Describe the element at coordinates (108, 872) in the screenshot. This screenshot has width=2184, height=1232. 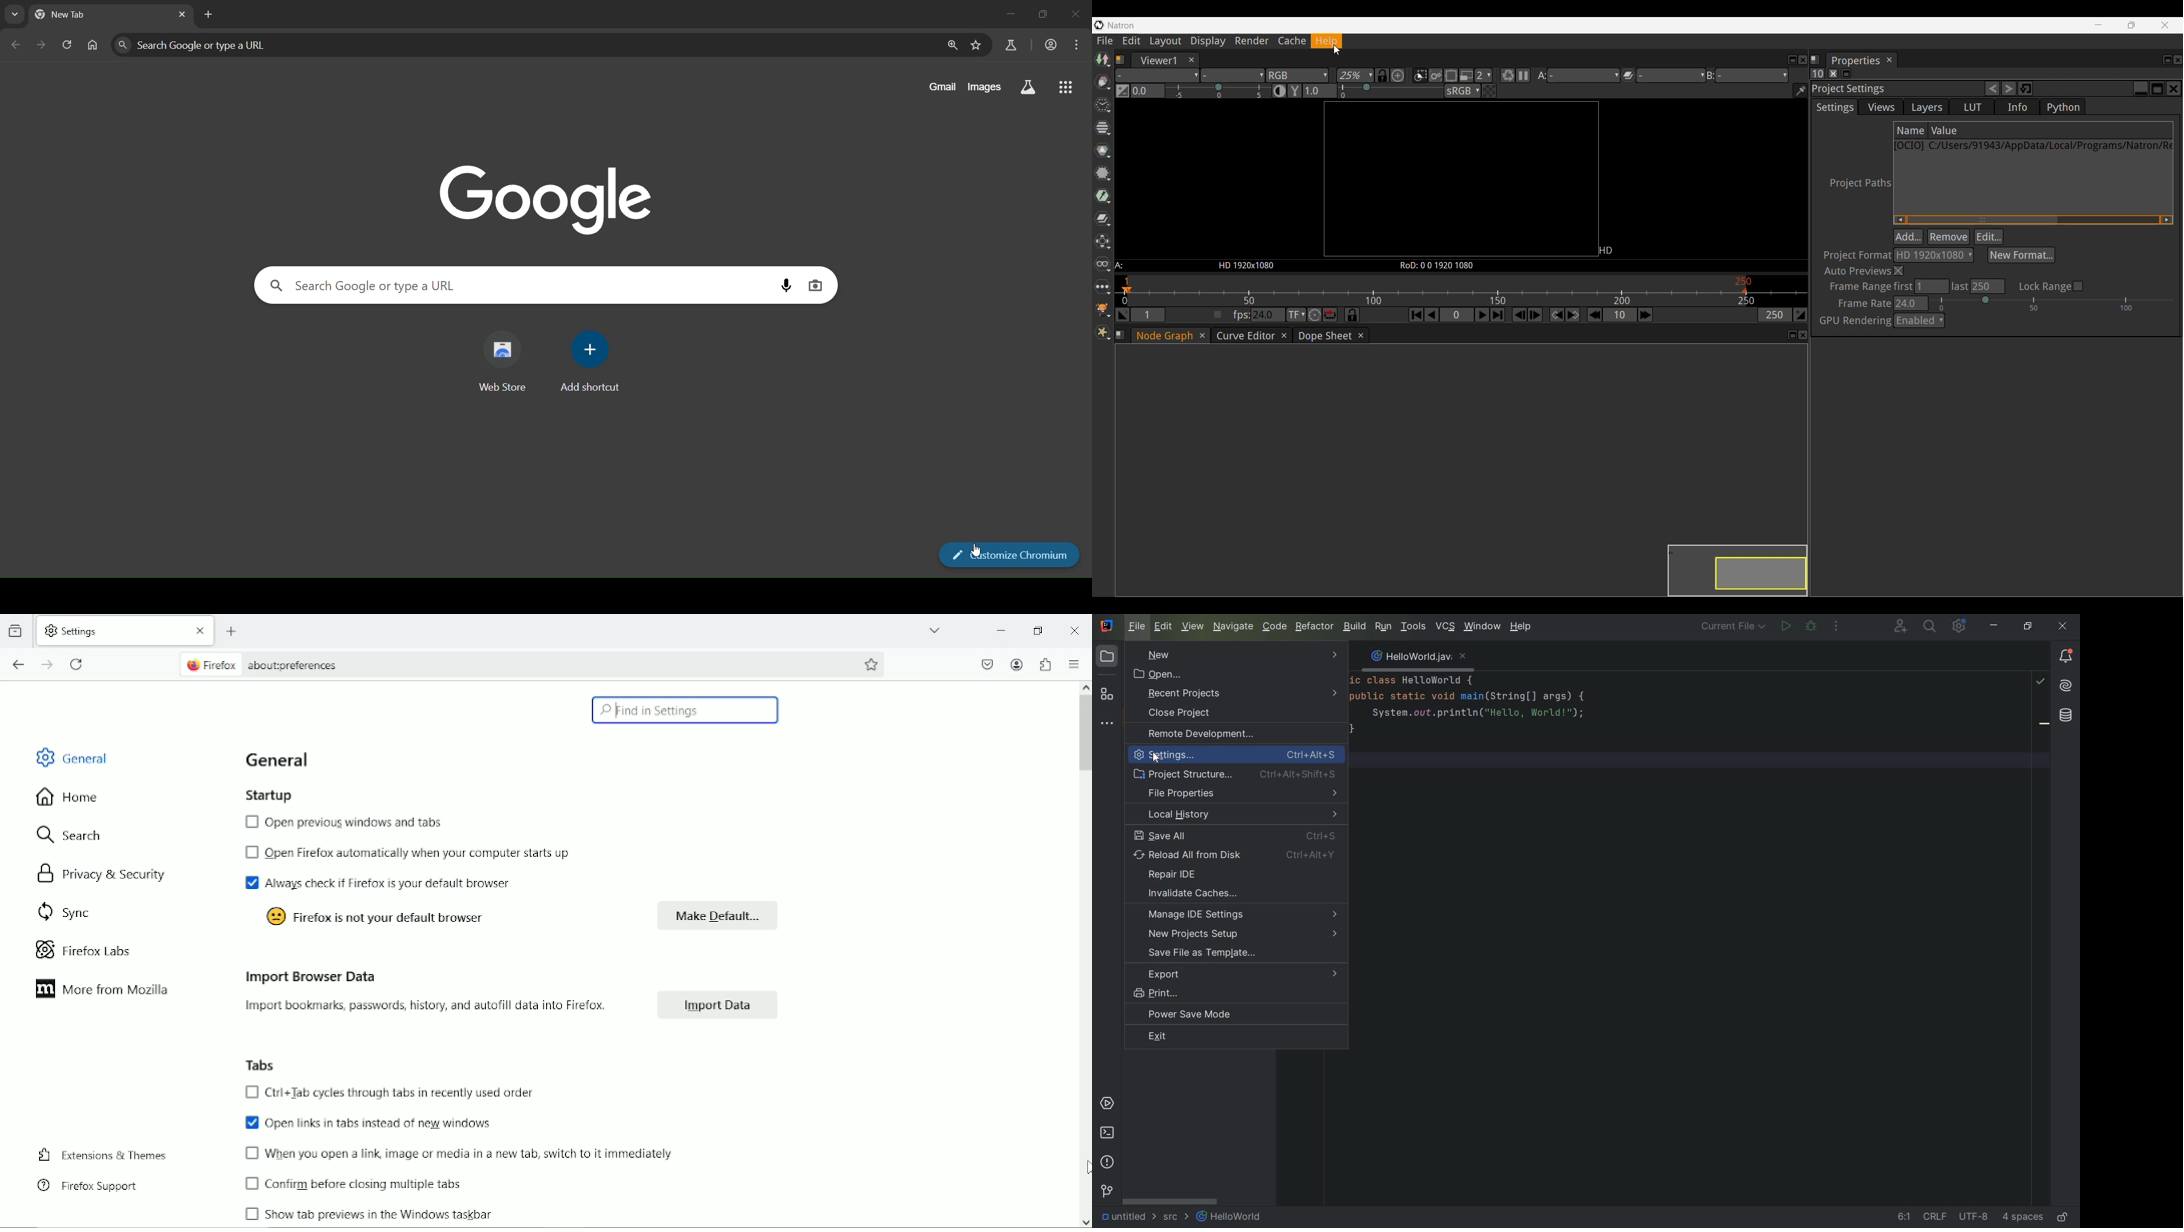
I see `Privacy & security` at that location.